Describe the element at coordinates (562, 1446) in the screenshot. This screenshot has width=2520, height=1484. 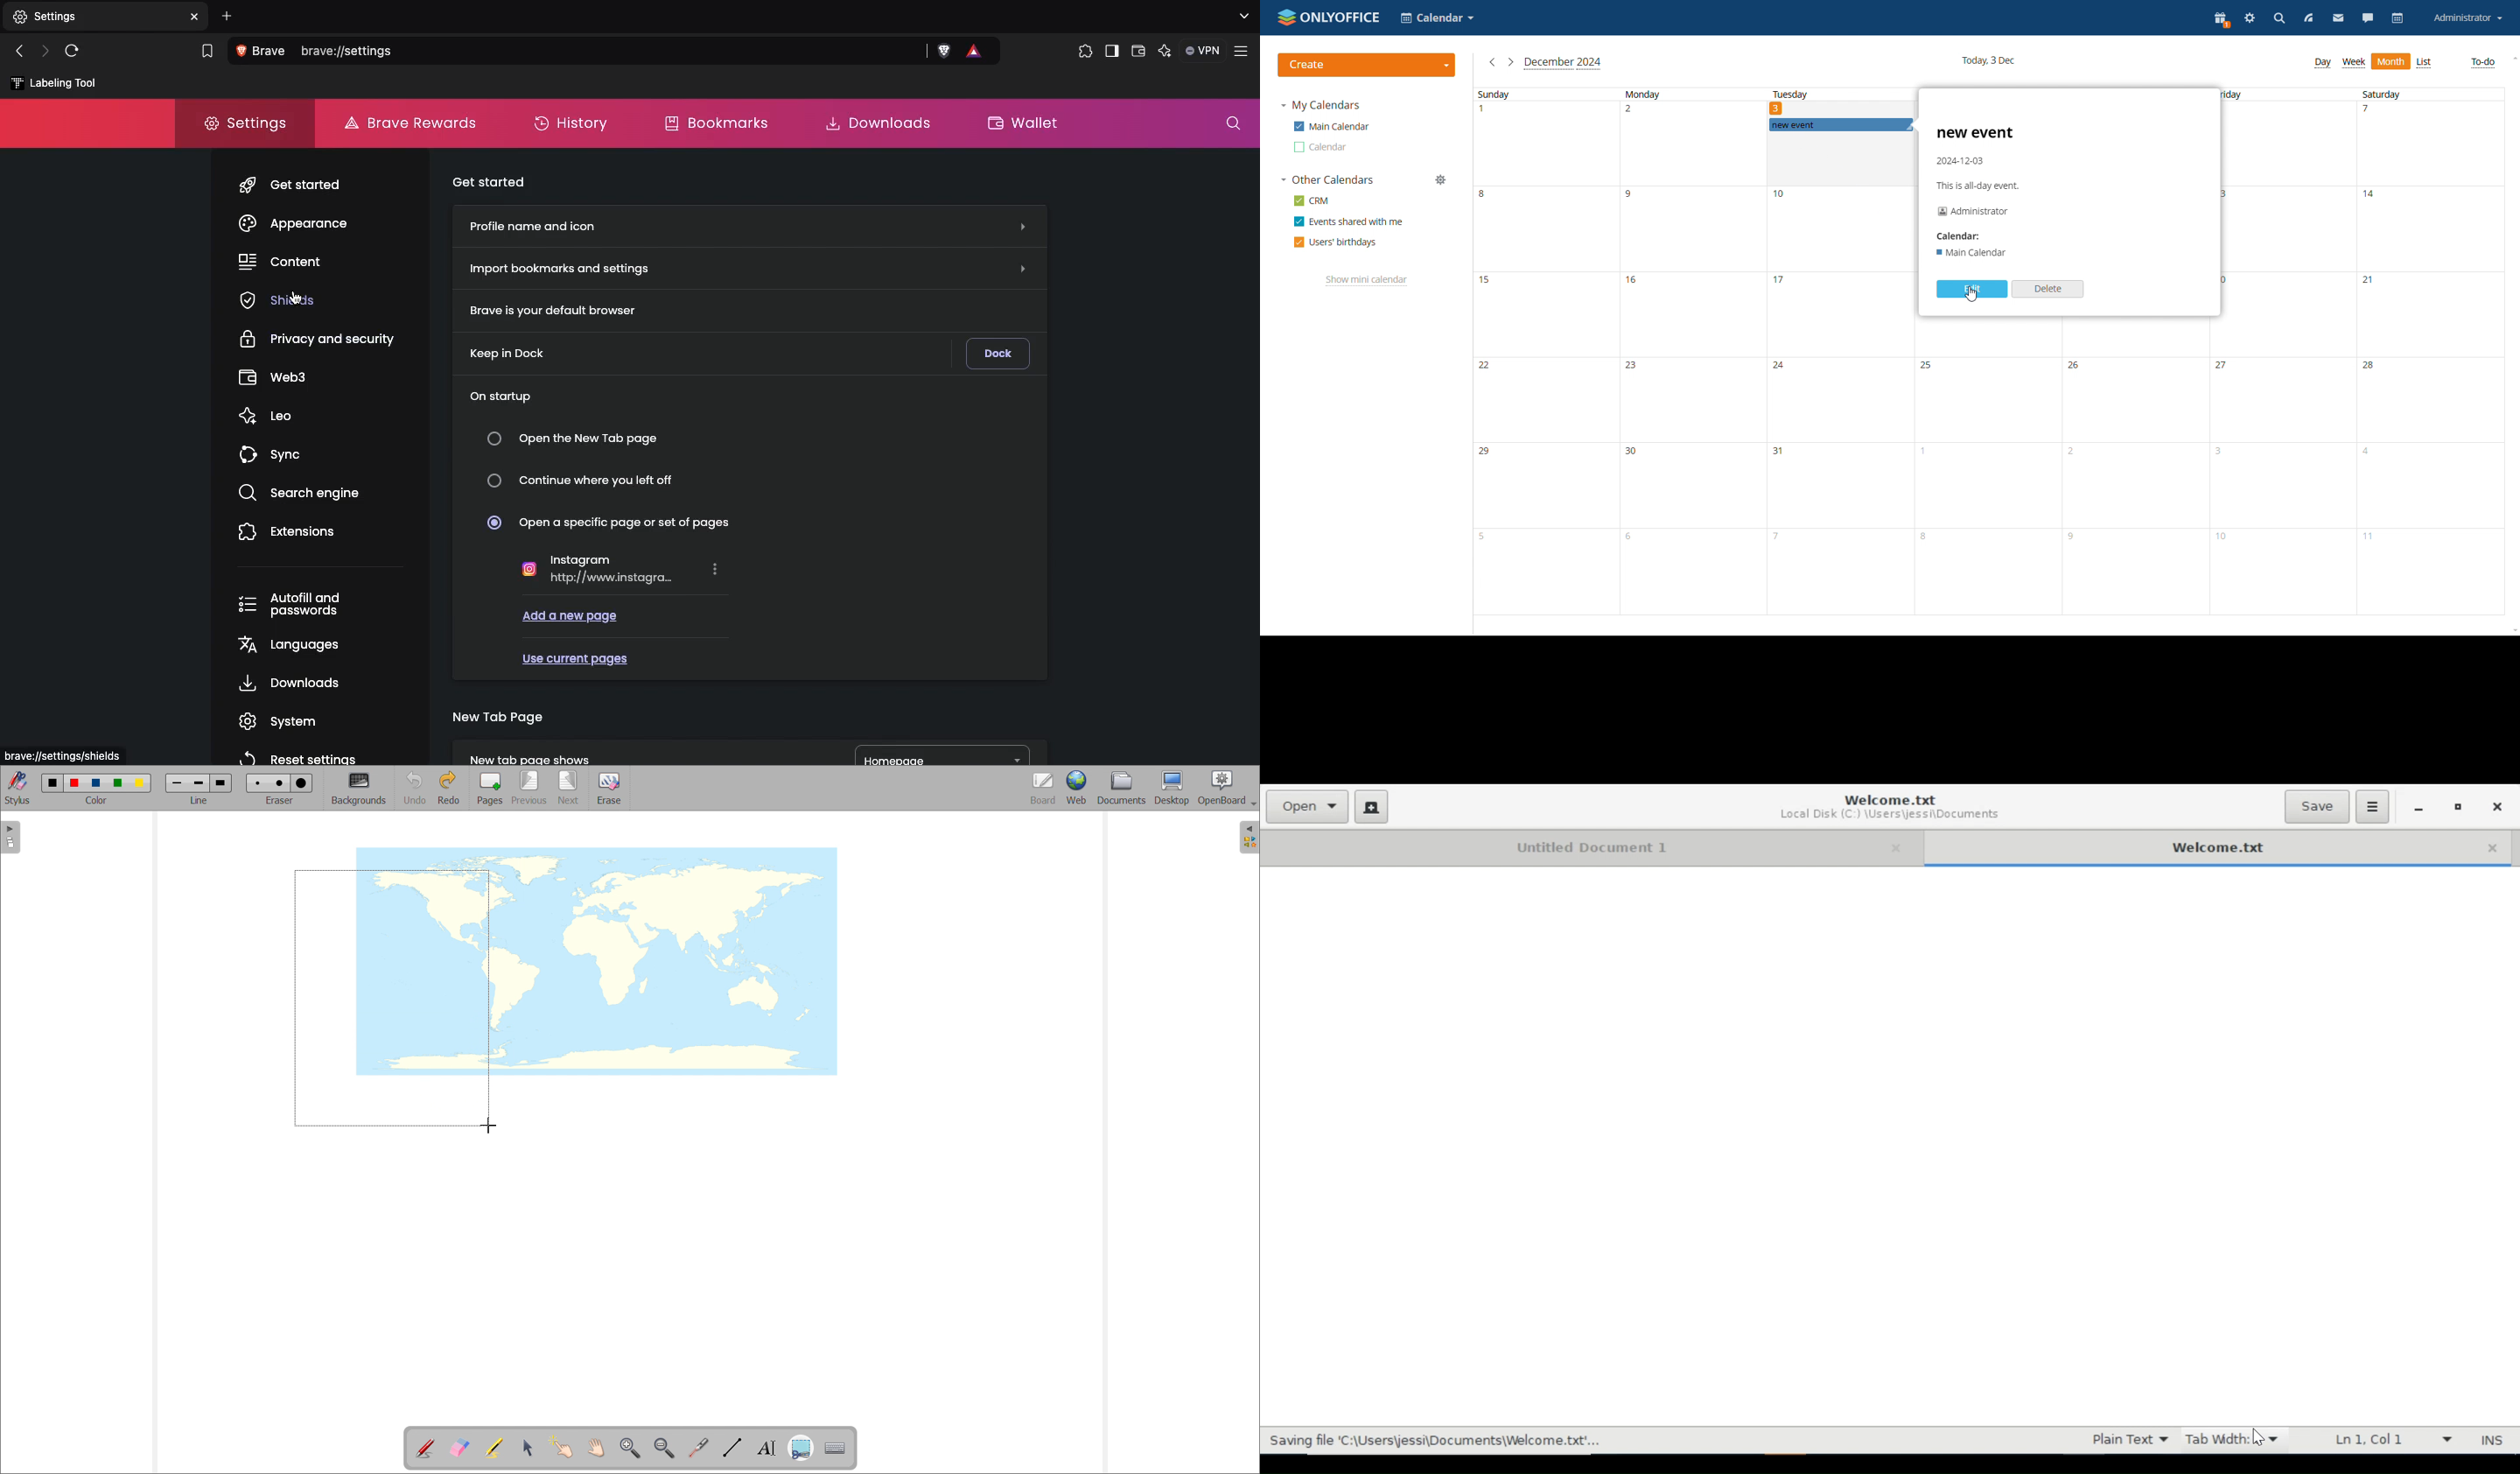
I see `interact with items` at that location.